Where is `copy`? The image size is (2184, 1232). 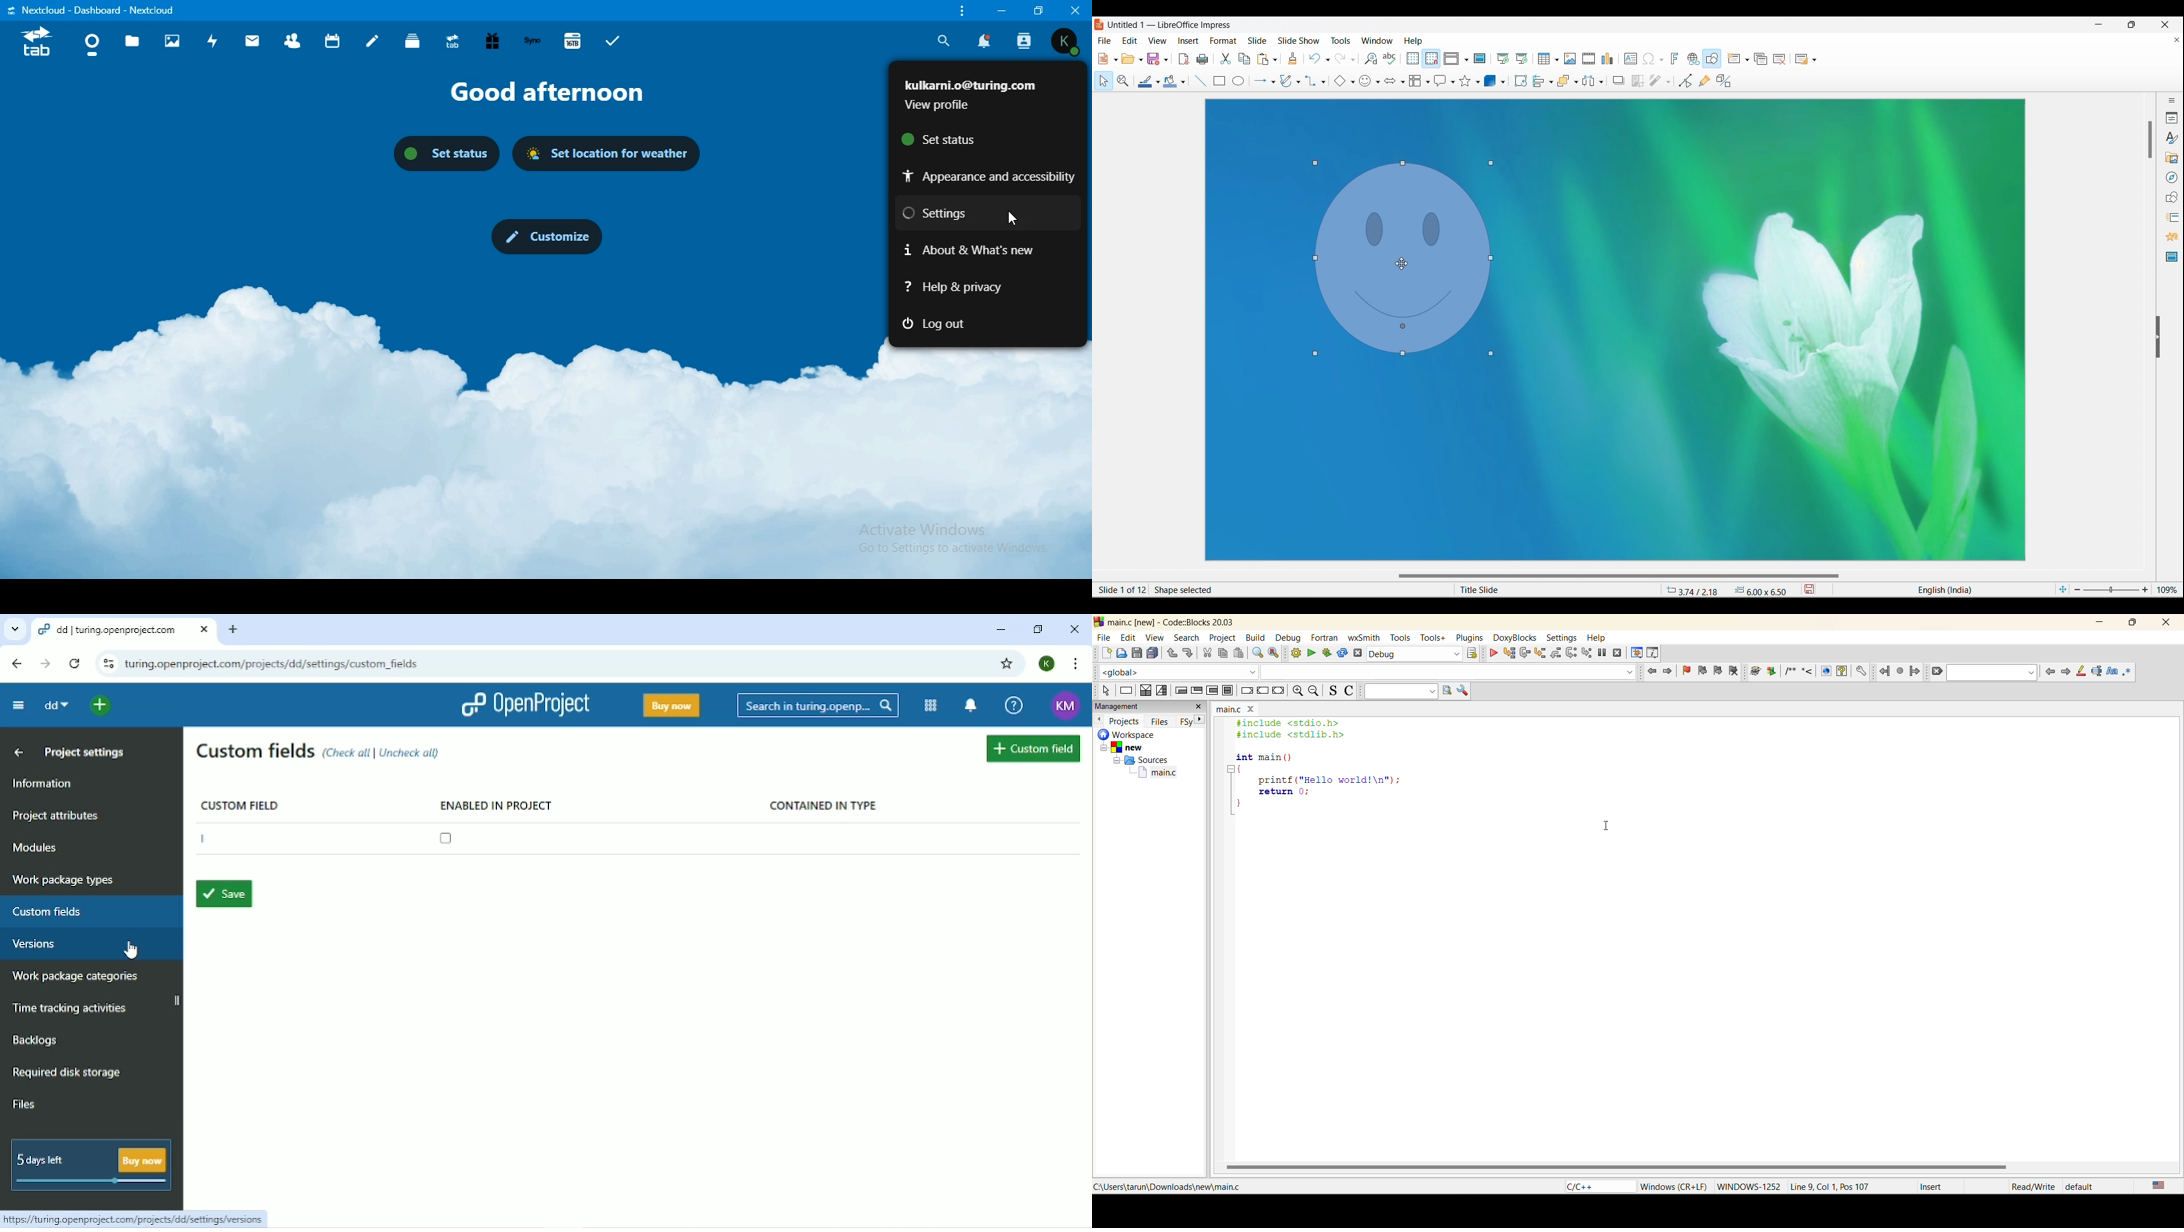
copy is located at coordinates (1223, 653).